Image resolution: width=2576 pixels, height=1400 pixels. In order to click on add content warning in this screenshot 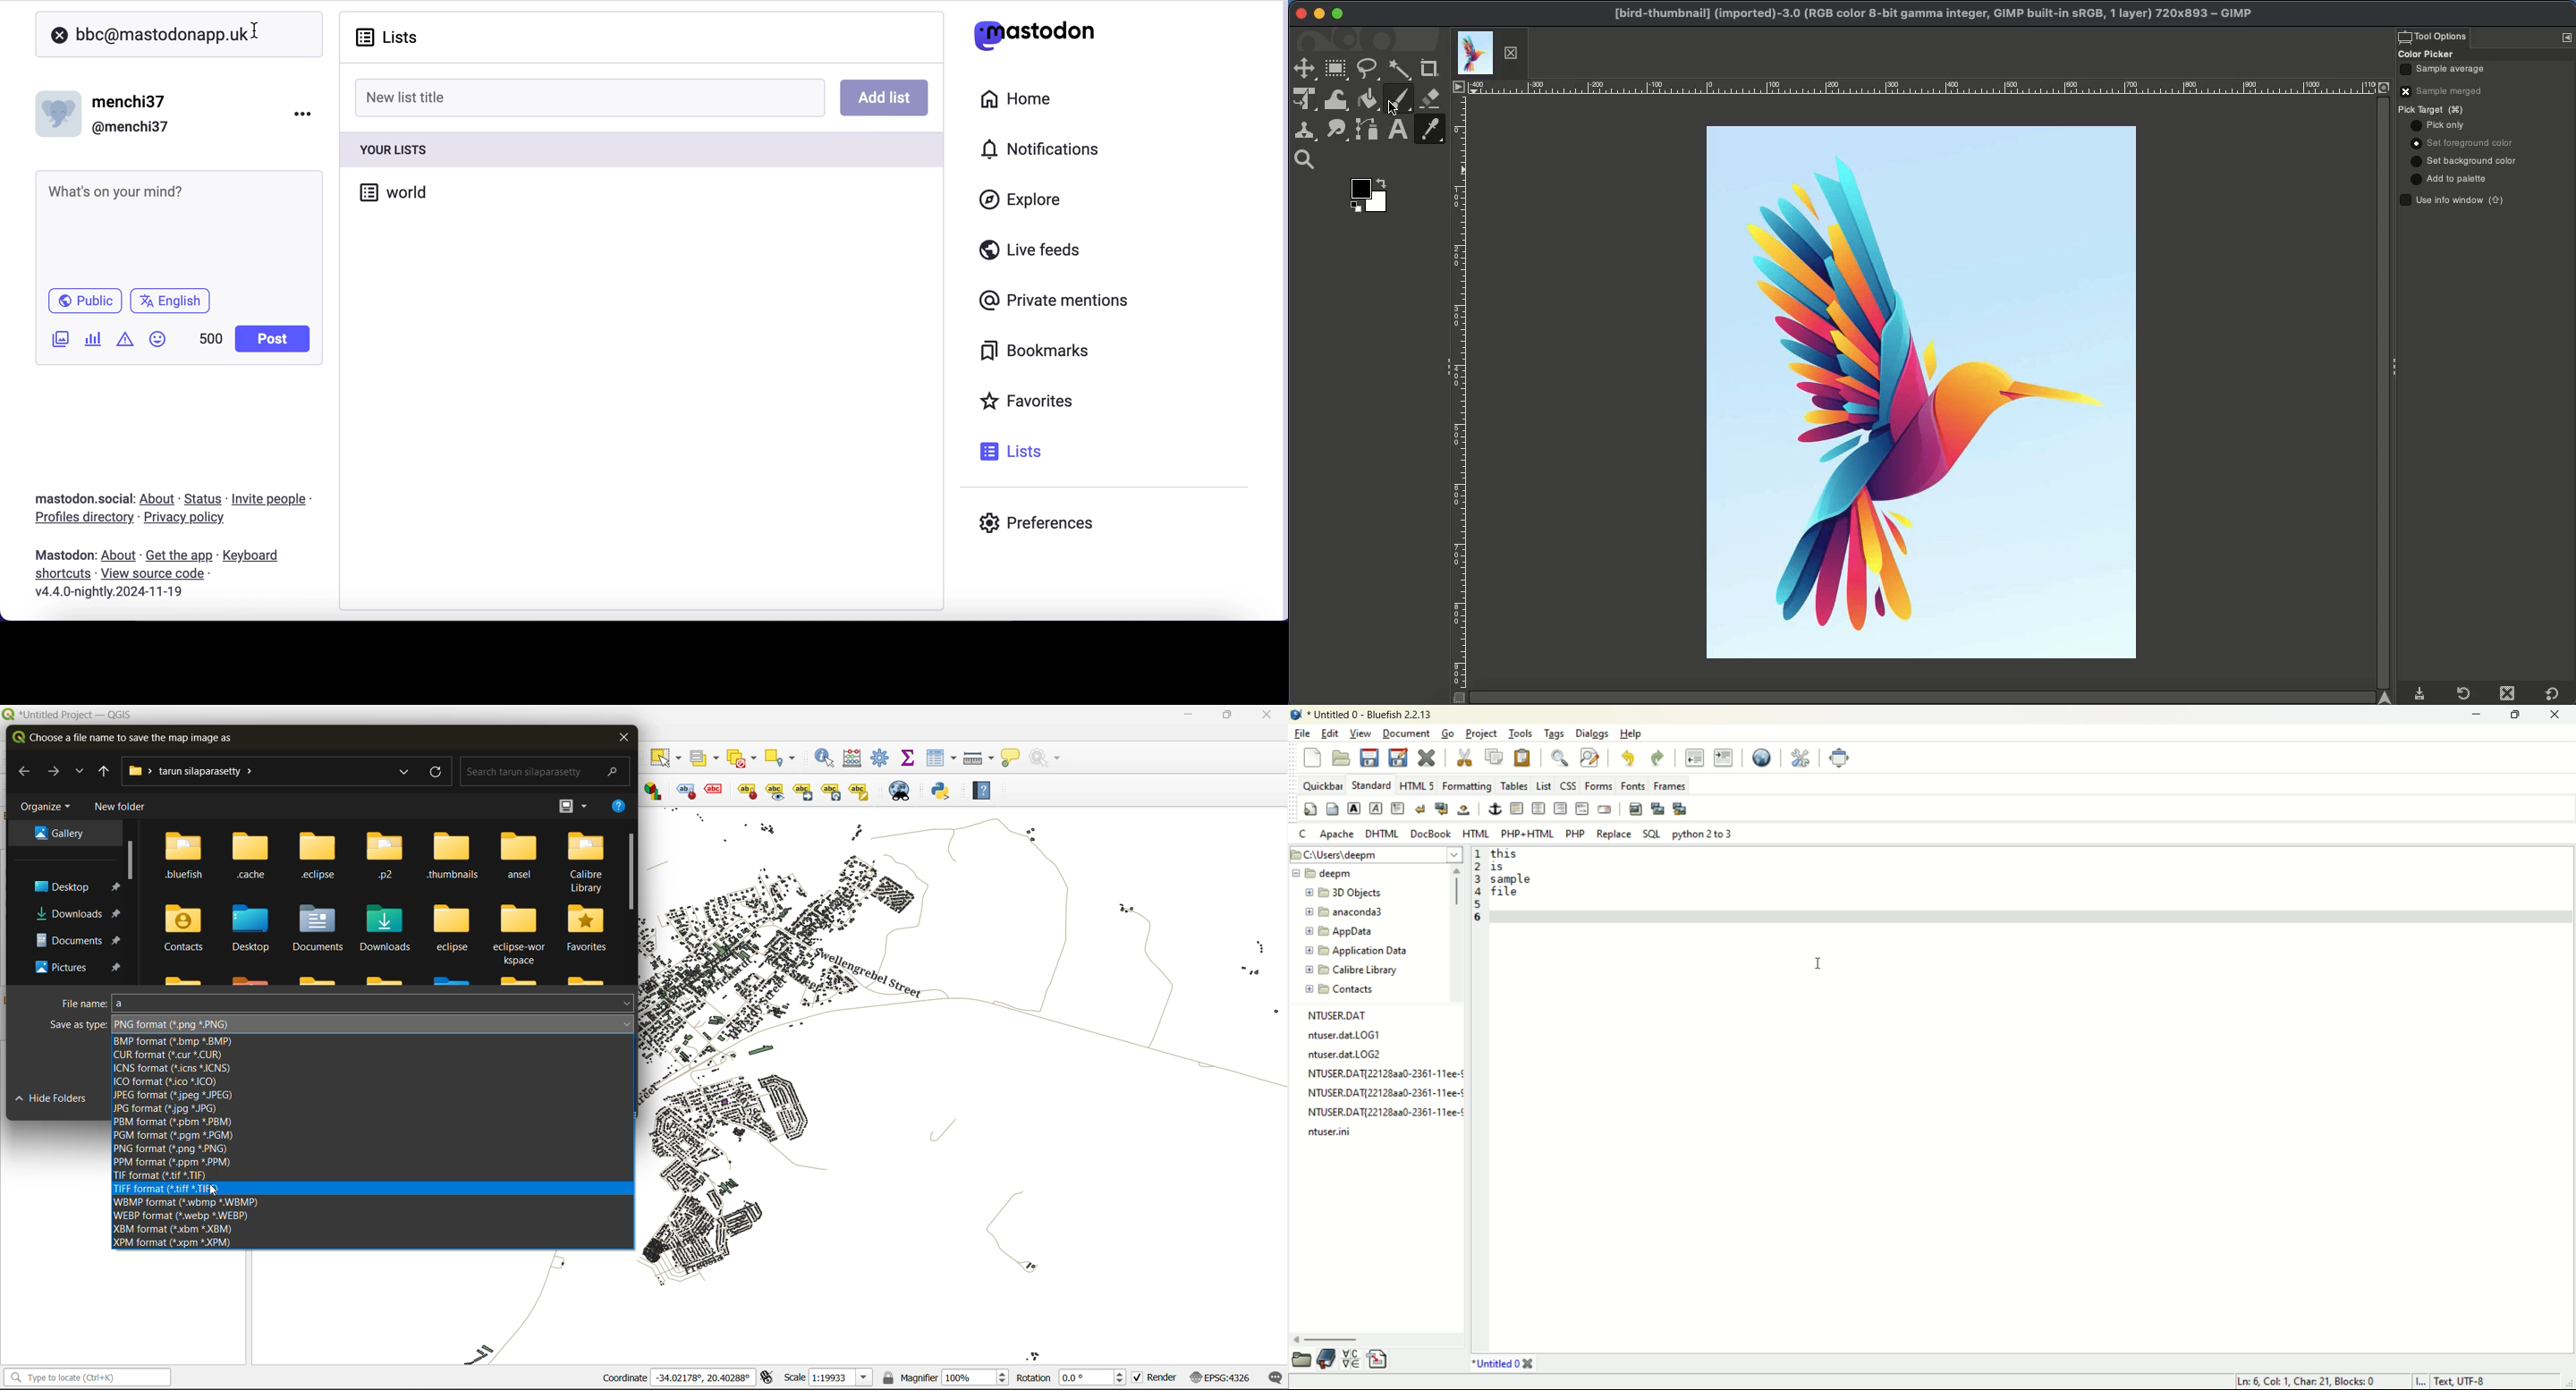, I will do `click(127, 341)`.